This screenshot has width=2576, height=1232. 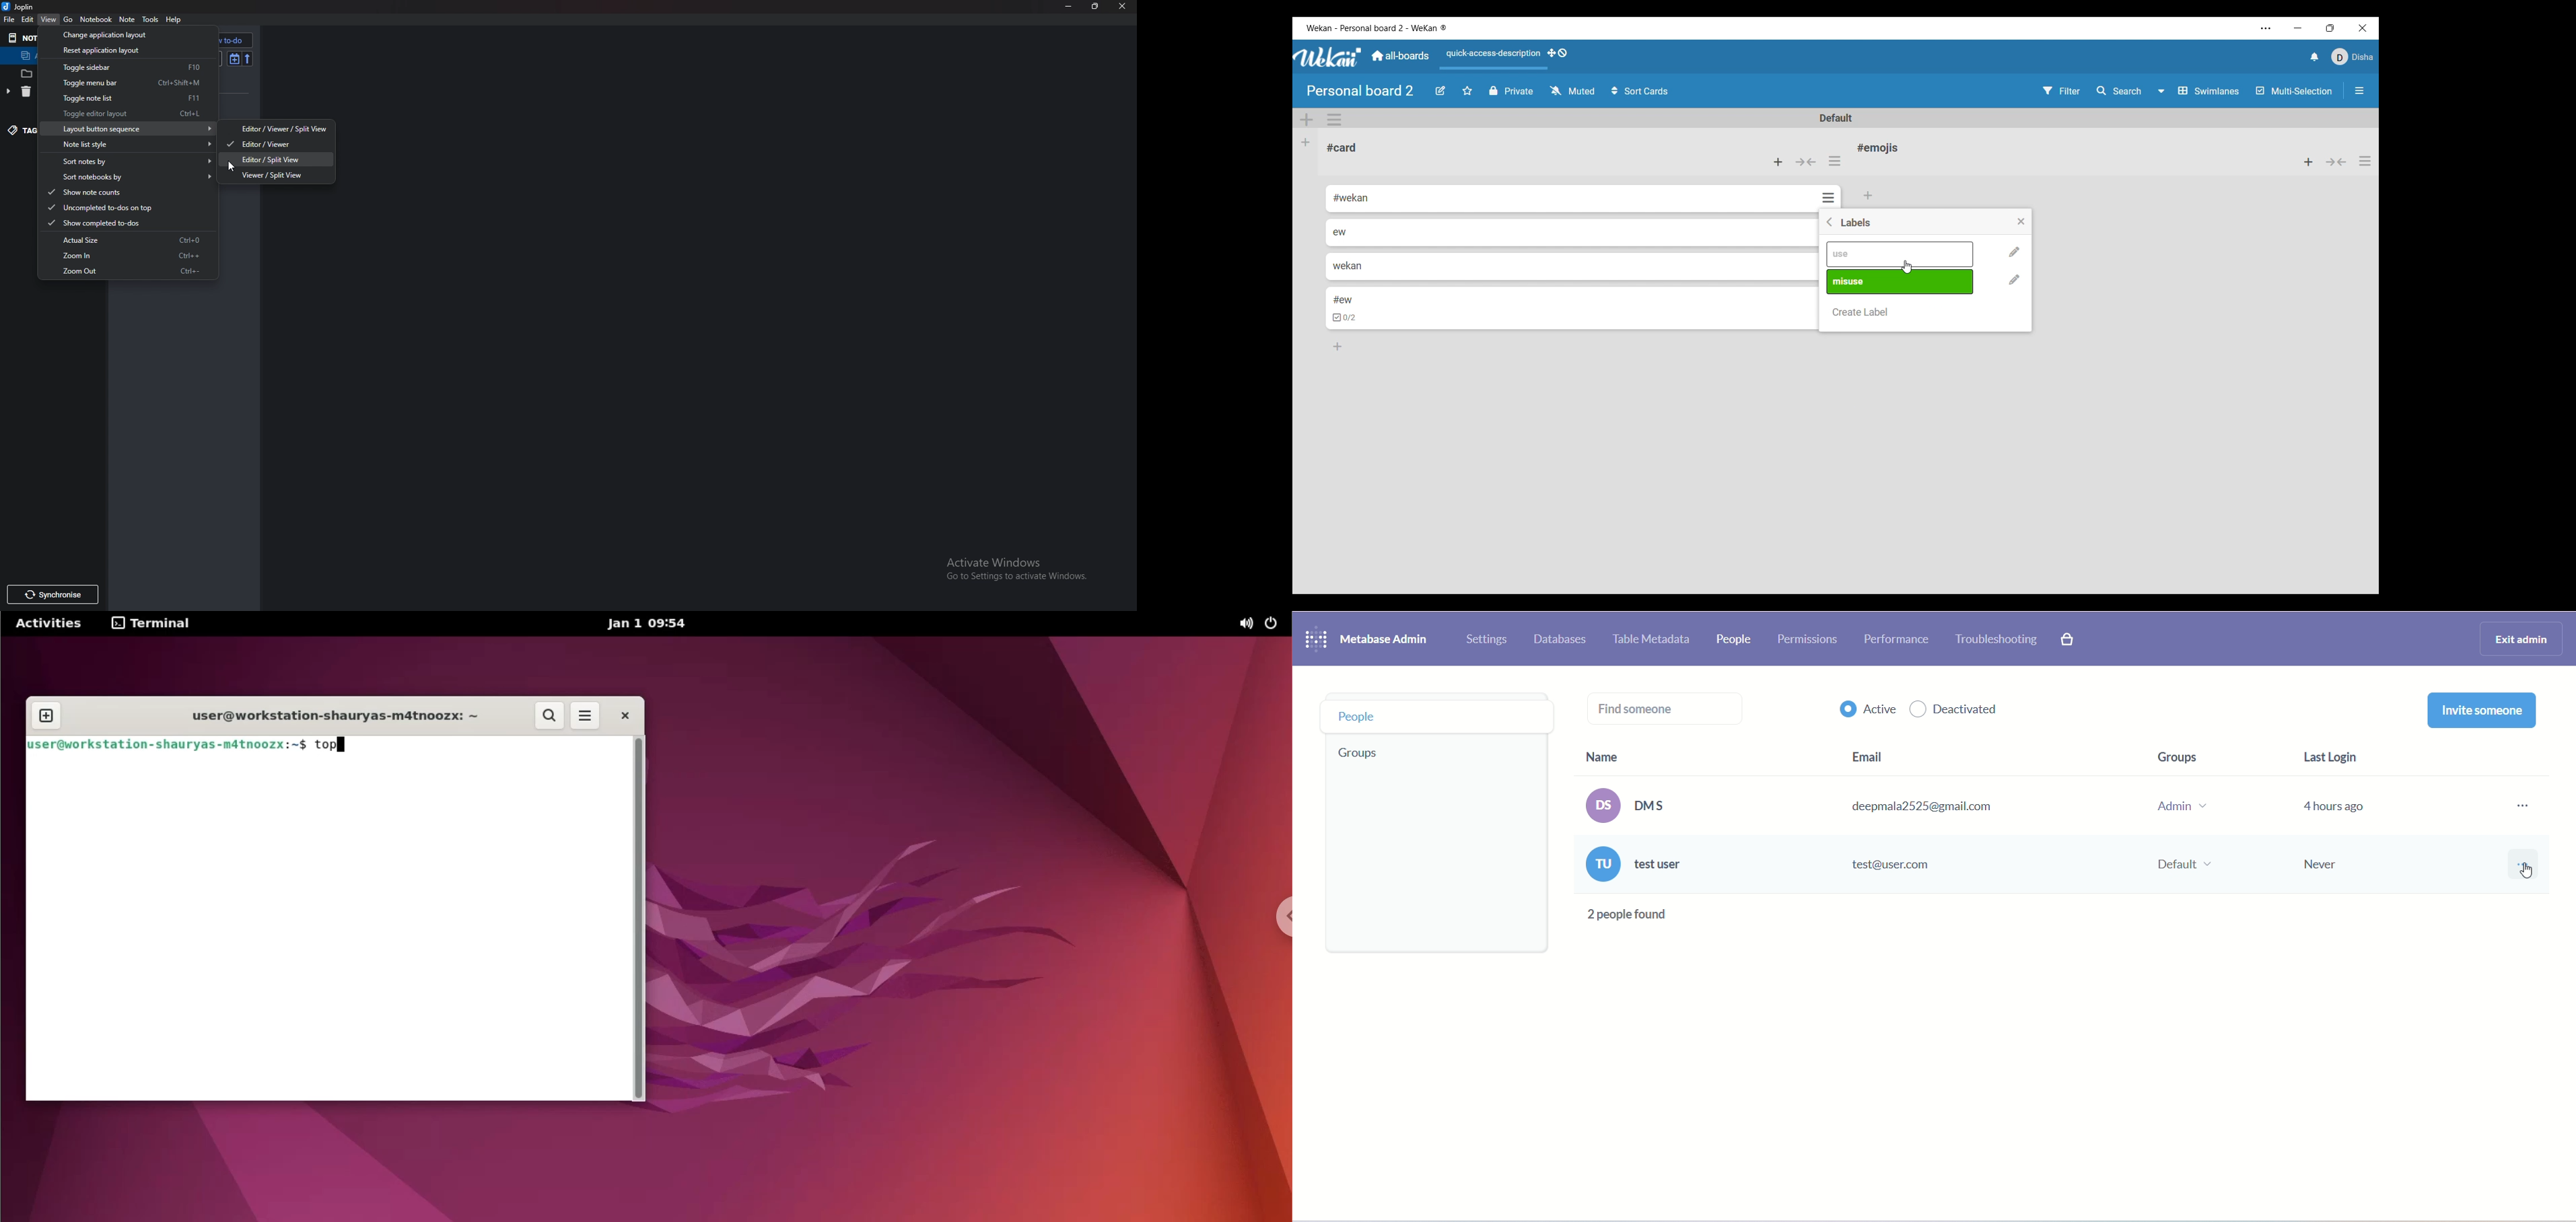 What do you see at coordinates (1338, 346) in the screenshot?
I see `Add card to bottom of list` at bounding box center [1338, 346].